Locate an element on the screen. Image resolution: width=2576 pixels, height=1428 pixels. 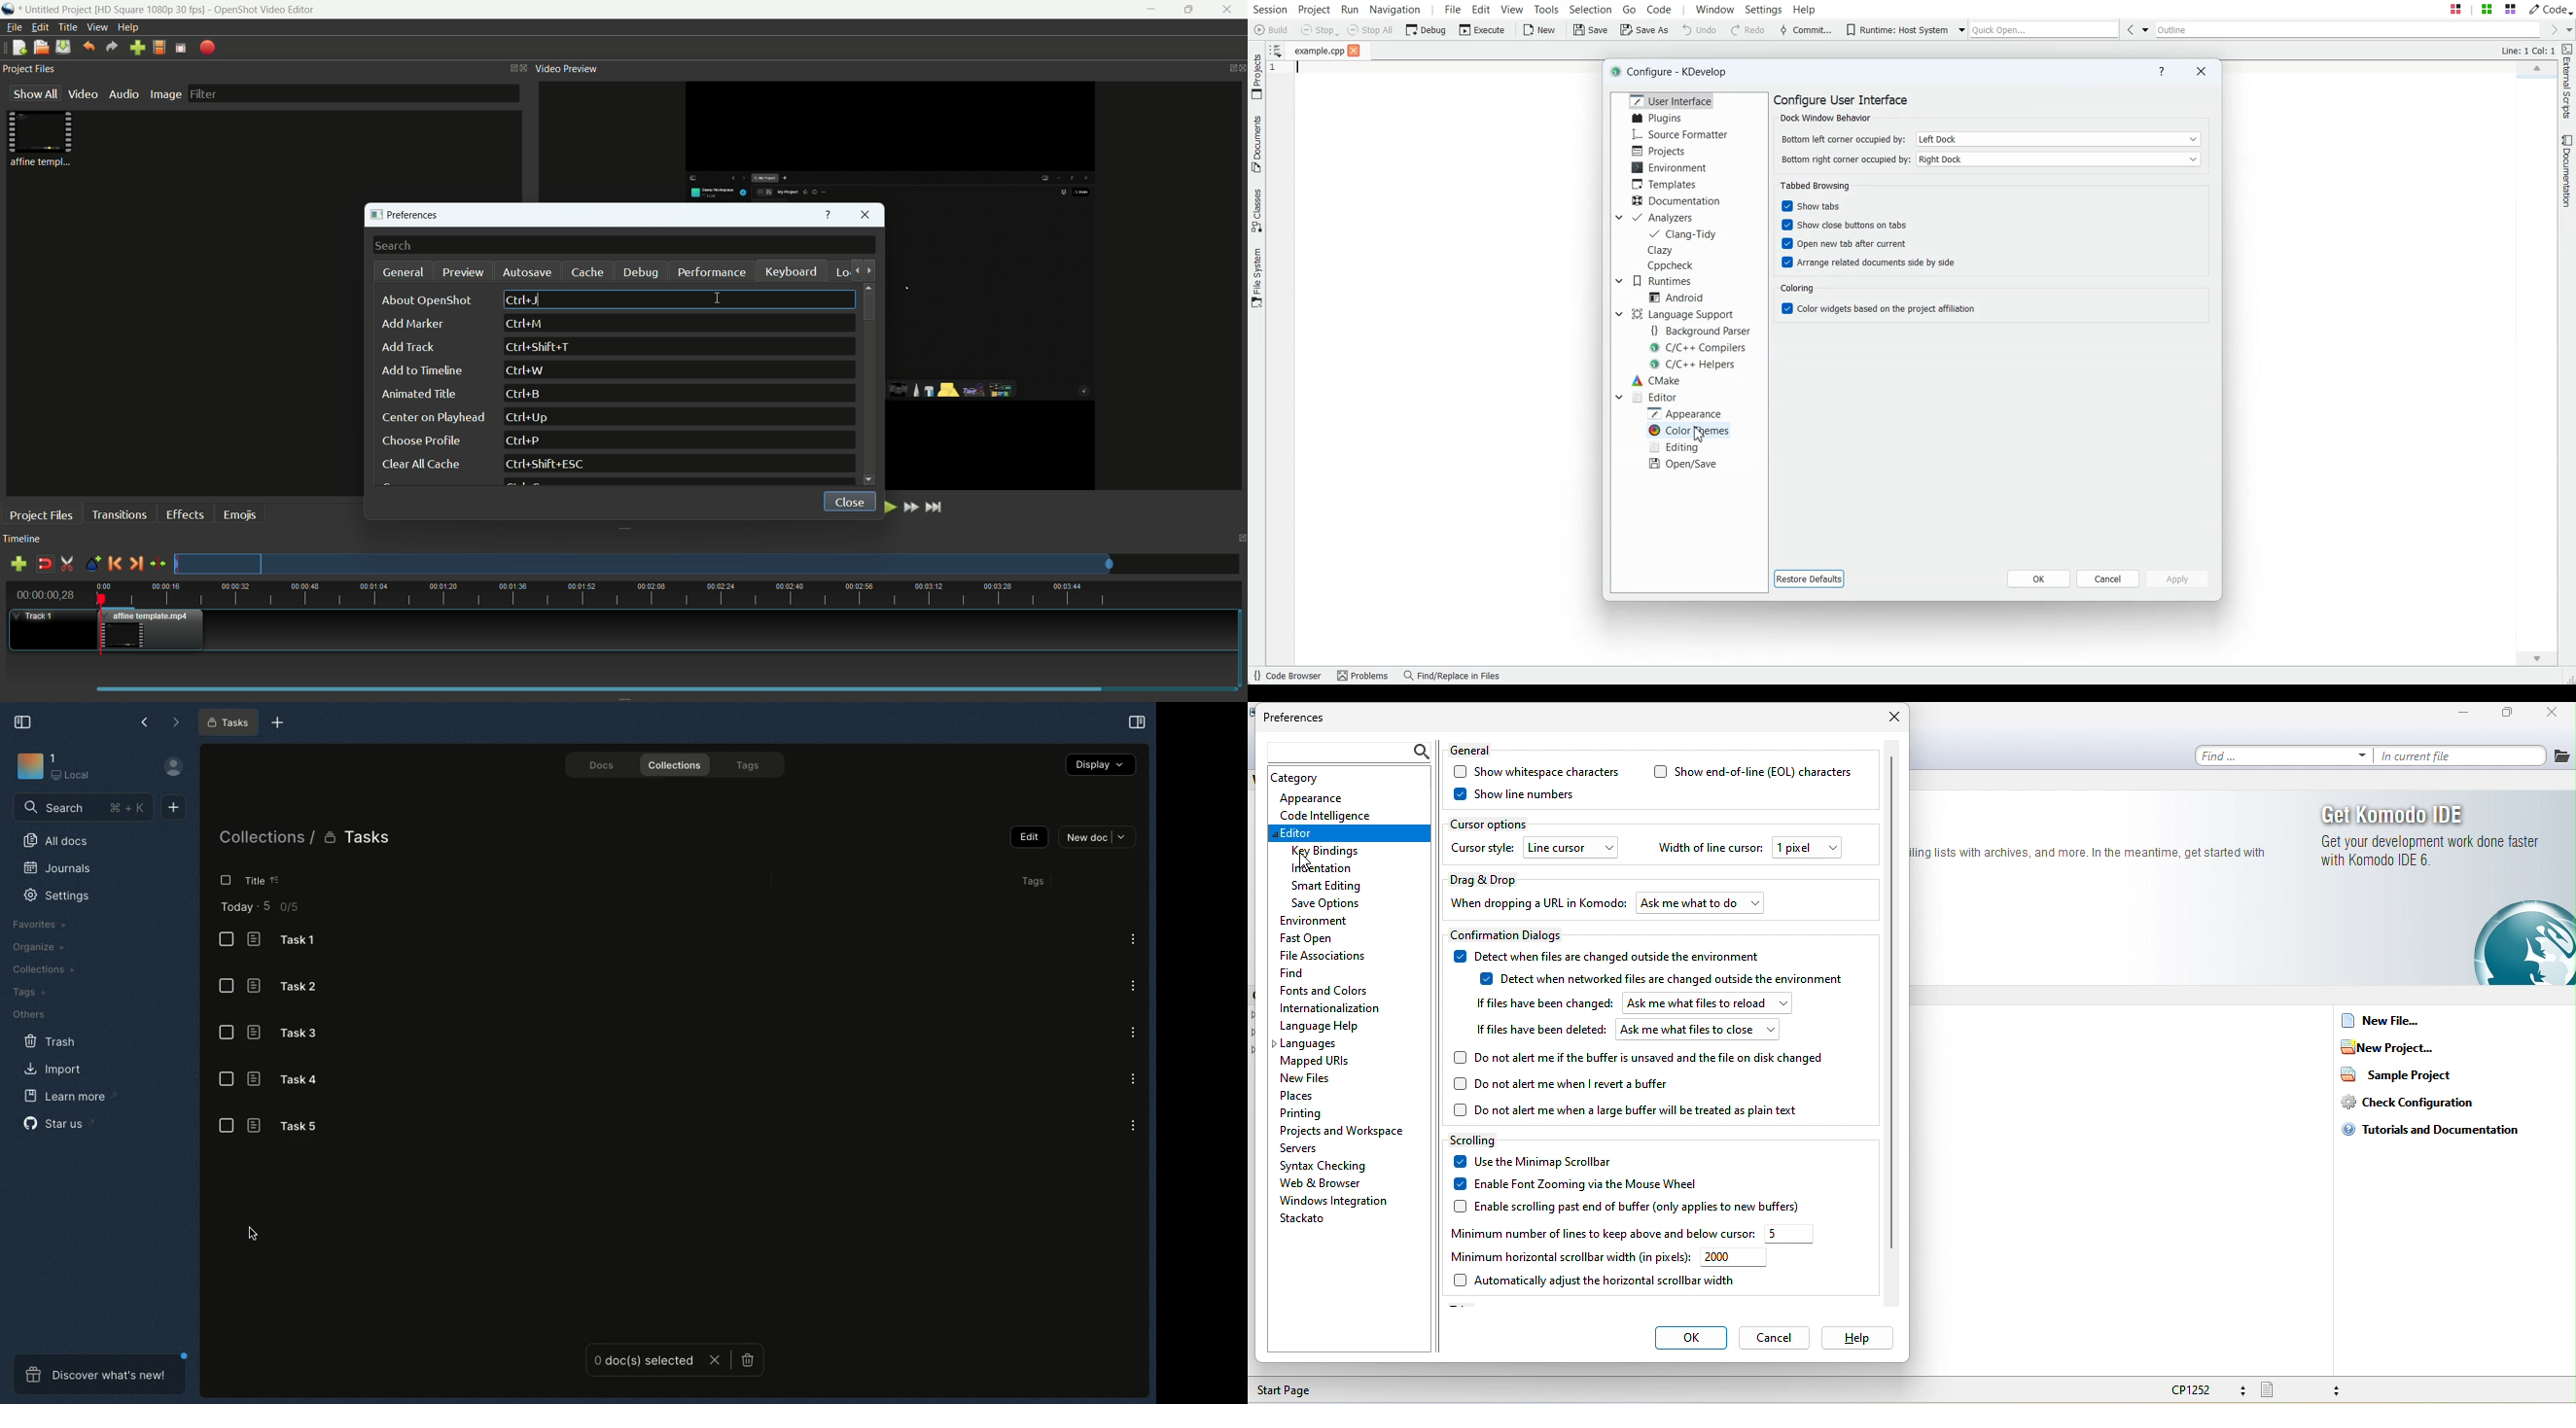
cursor is located at coordinates (719, 298).